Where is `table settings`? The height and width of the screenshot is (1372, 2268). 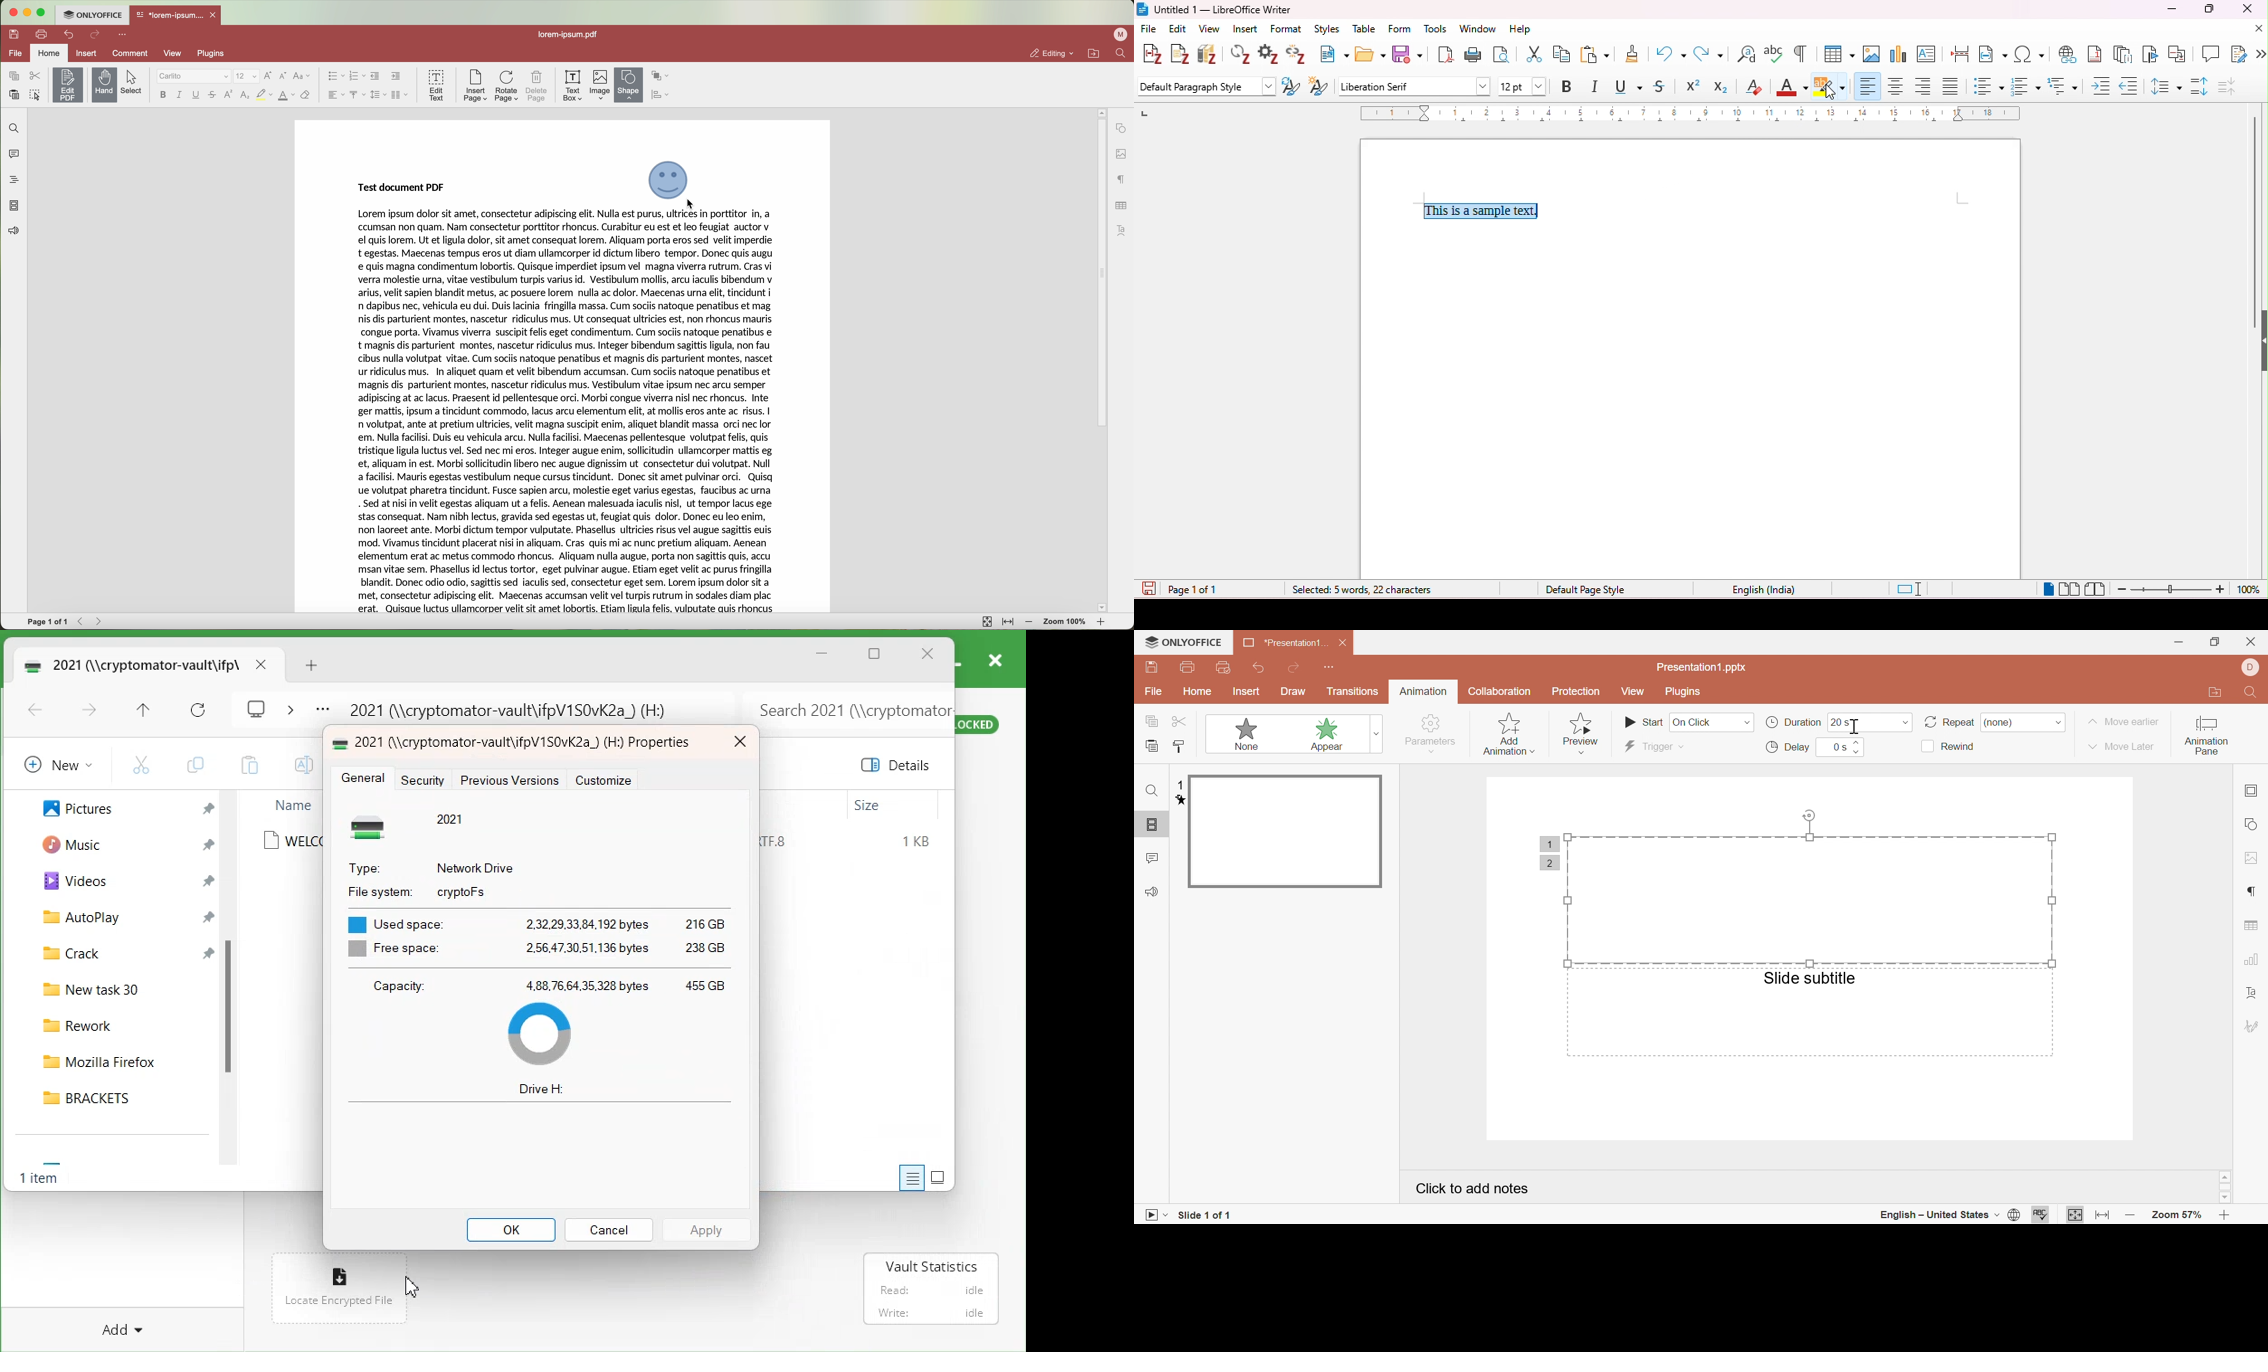 table settings is located at coordinates (2251, 925).